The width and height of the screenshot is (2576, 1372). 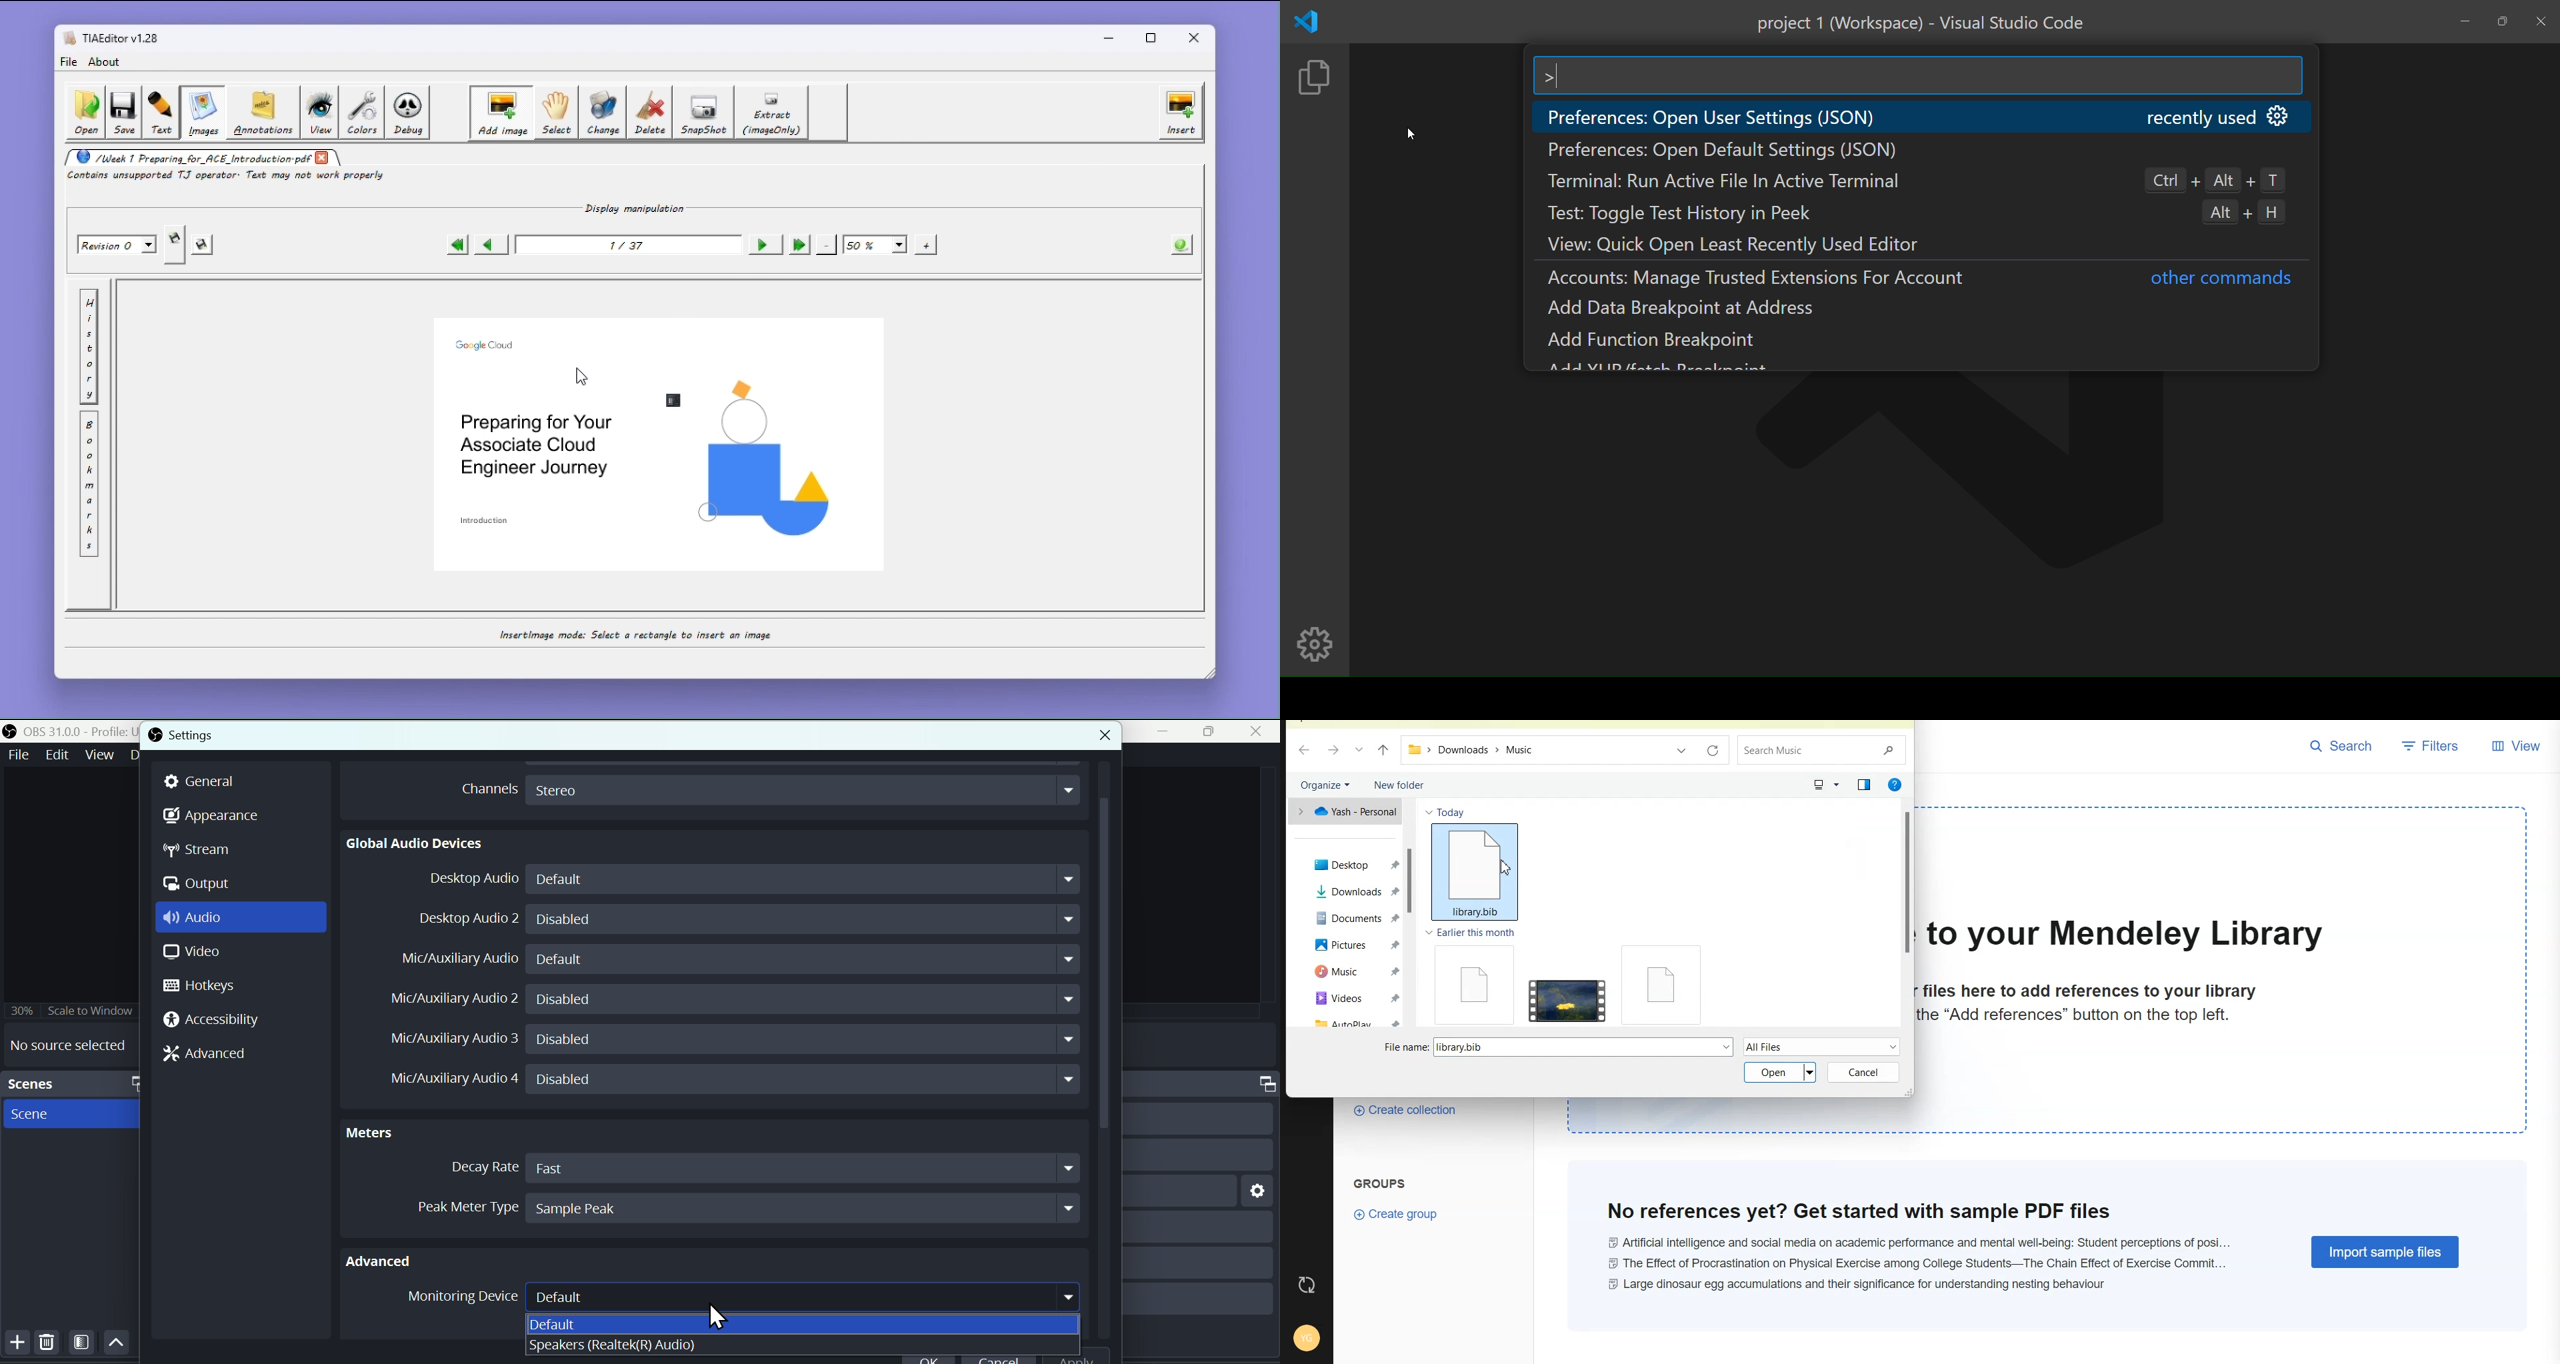 What do you see at coordinates (445, 1081) in the screenshot?
I see `Mic/Auxiliary Audio 4` at bounding box center [445, 1081].